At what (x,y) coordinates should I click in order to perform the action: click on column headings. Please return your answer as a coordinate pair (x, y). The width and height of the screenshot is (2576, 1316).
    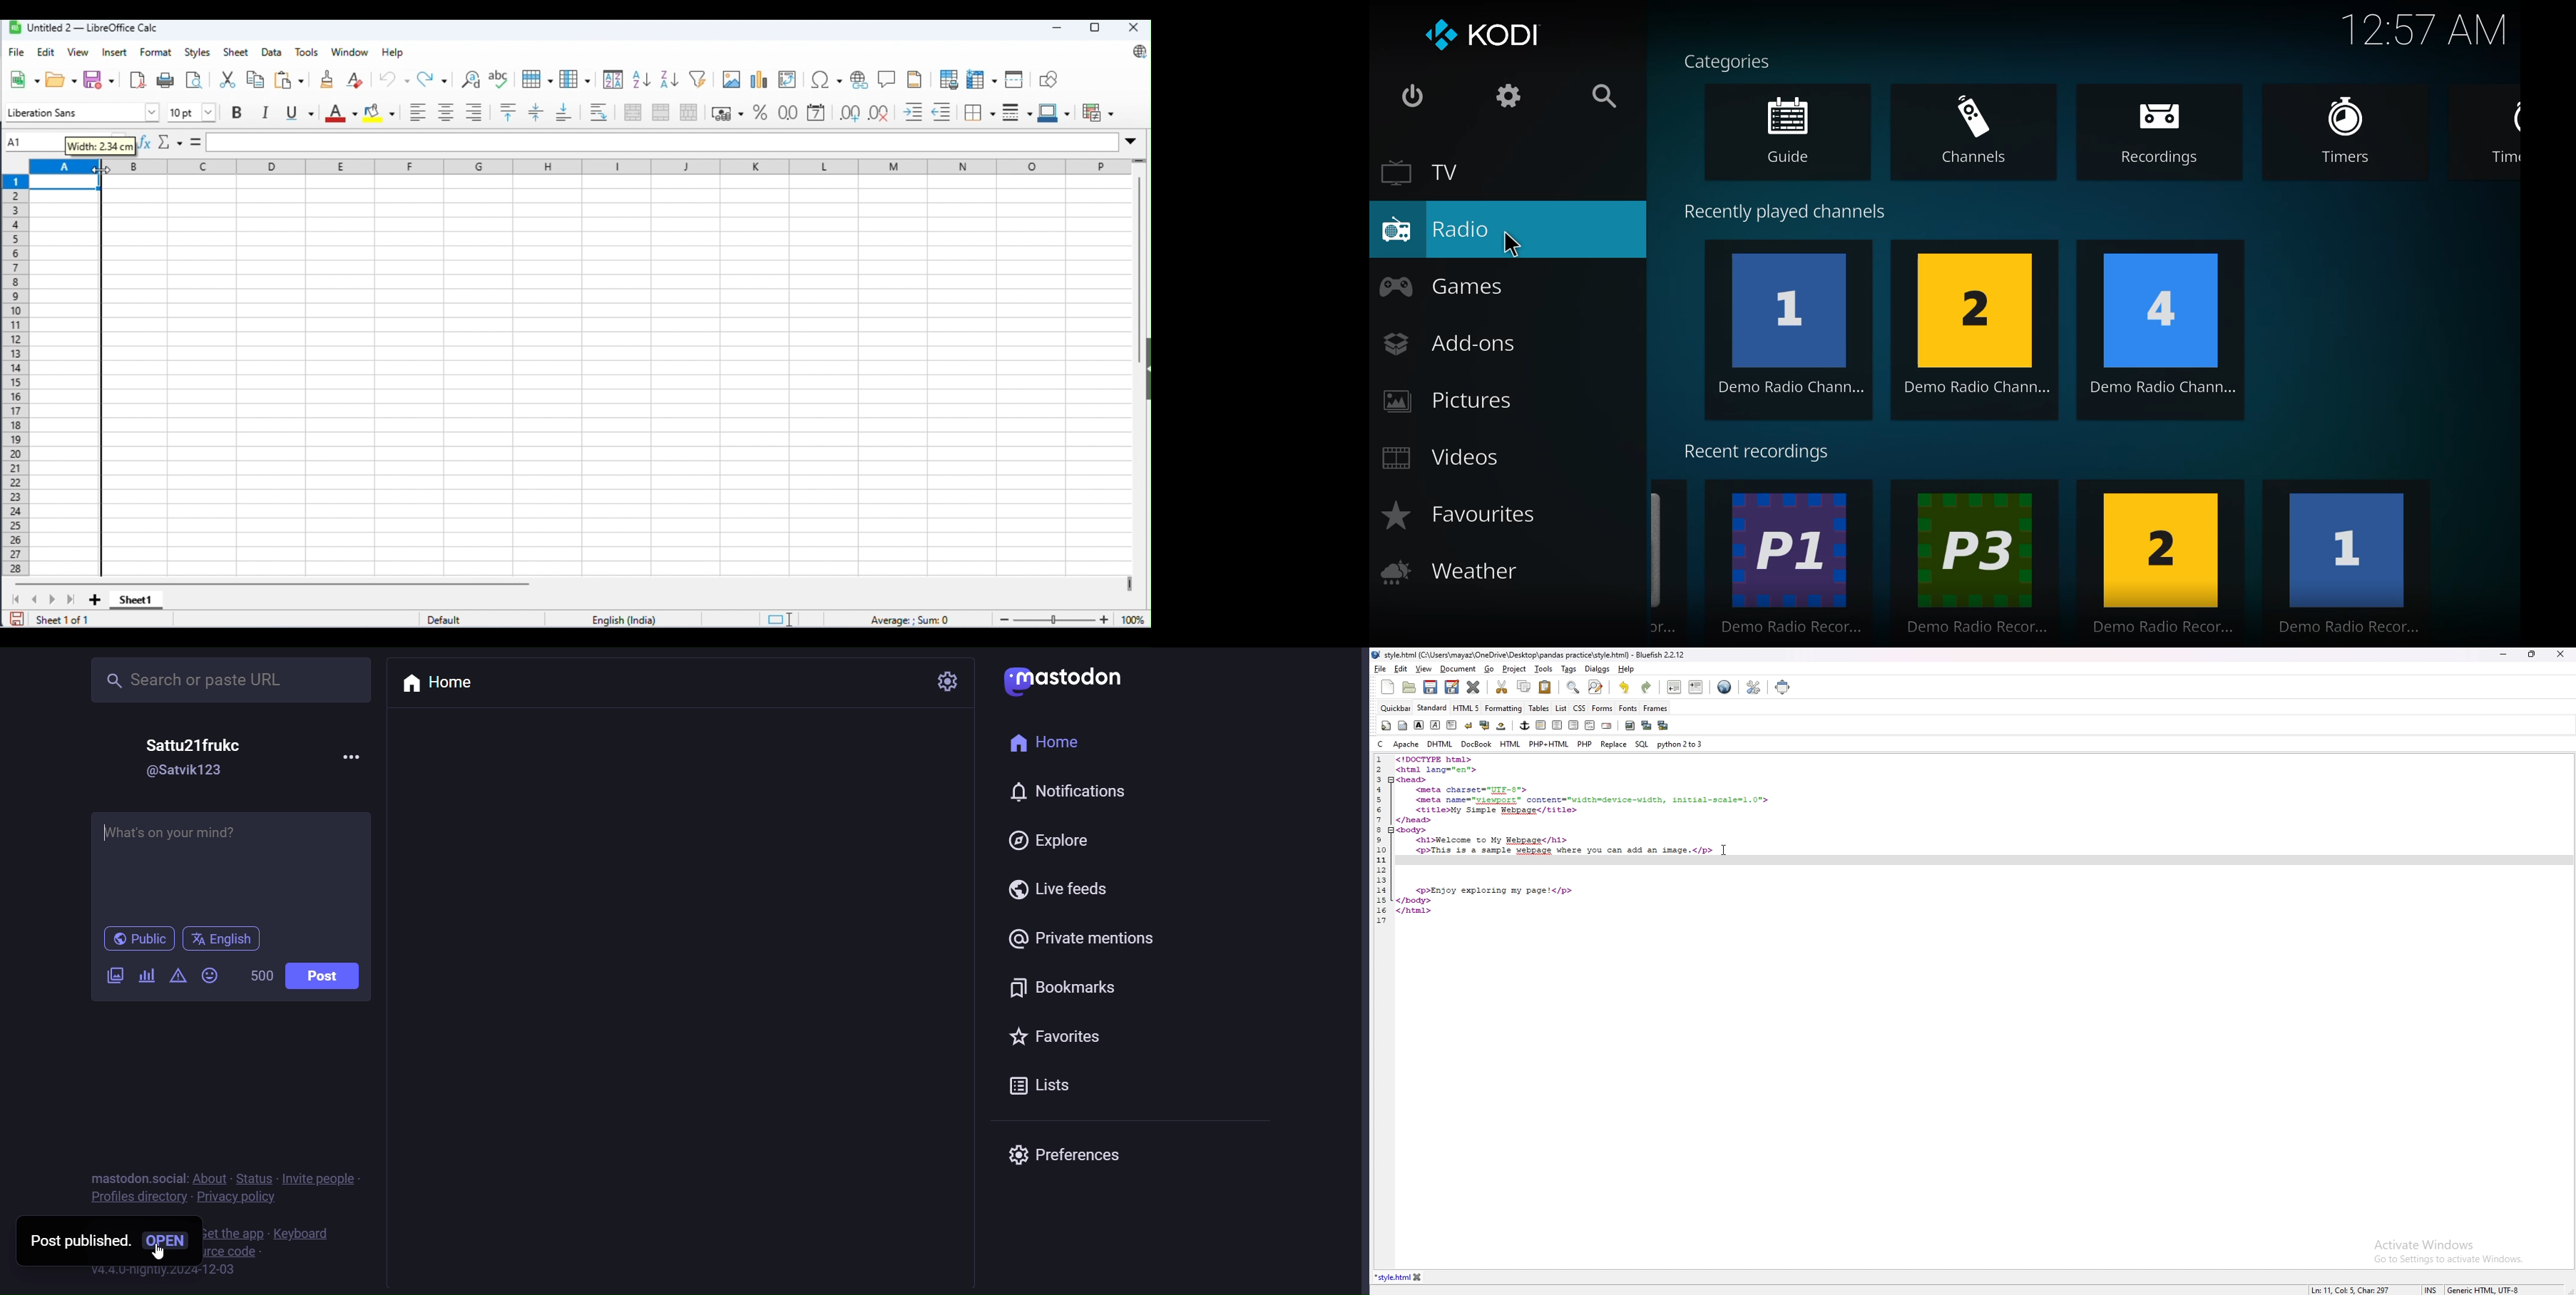
    Looking at the image, I should click on (627, 165).